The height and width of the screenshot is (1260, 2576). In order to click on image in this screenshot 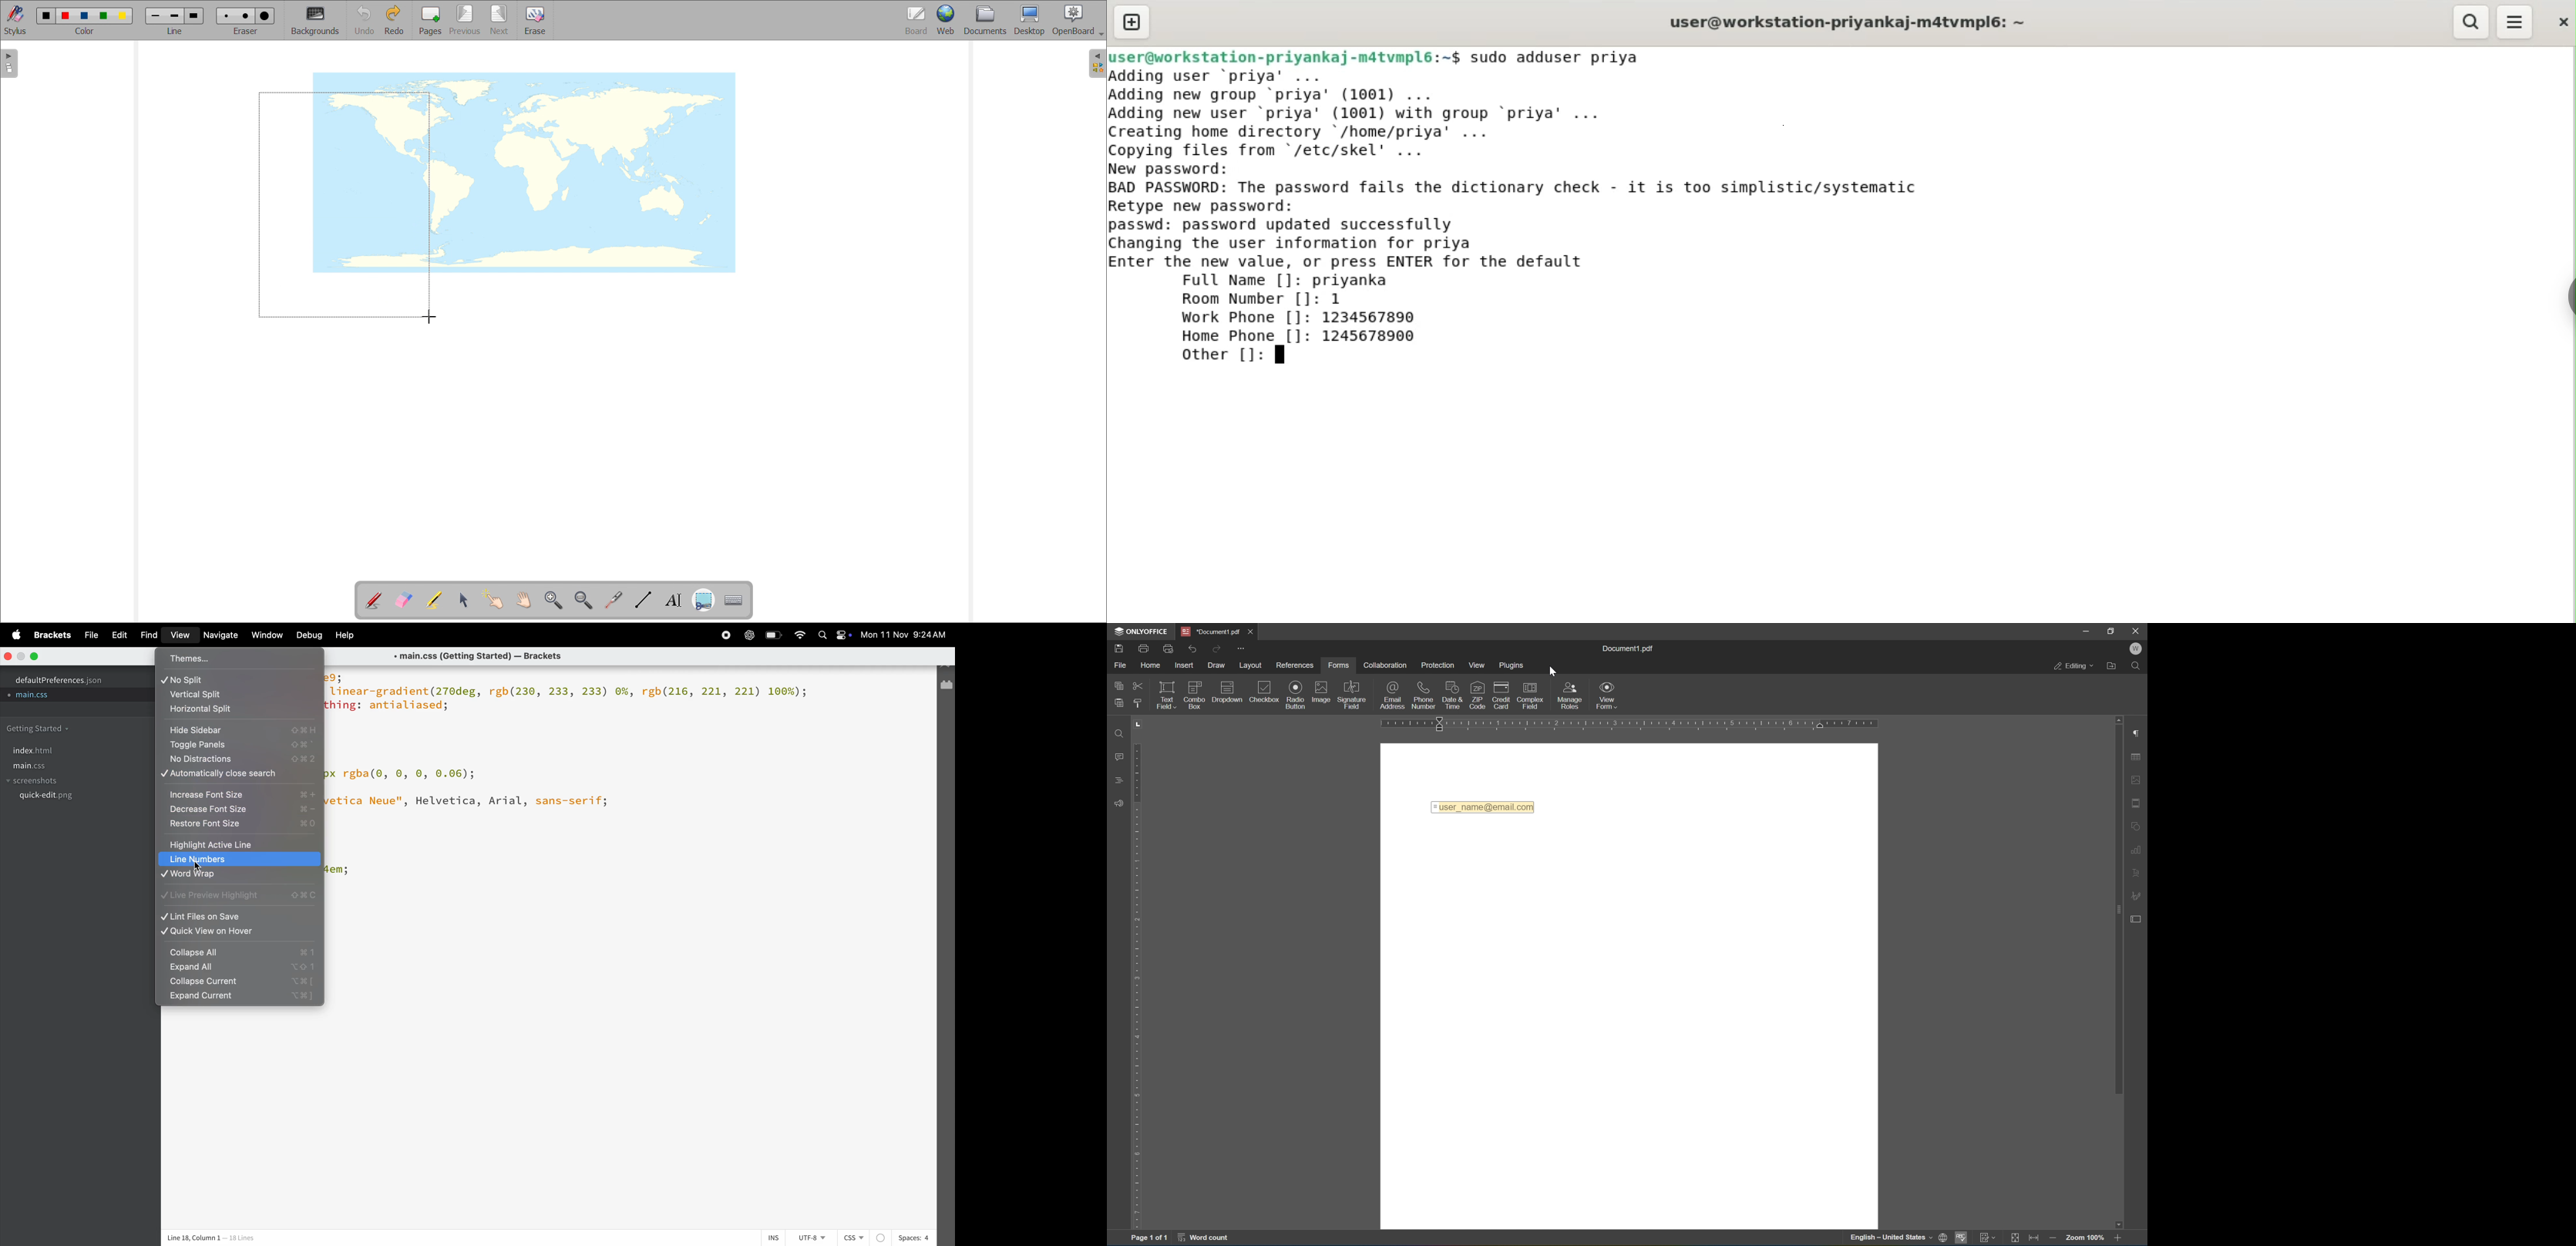, I will do `click(1319, 693)`.